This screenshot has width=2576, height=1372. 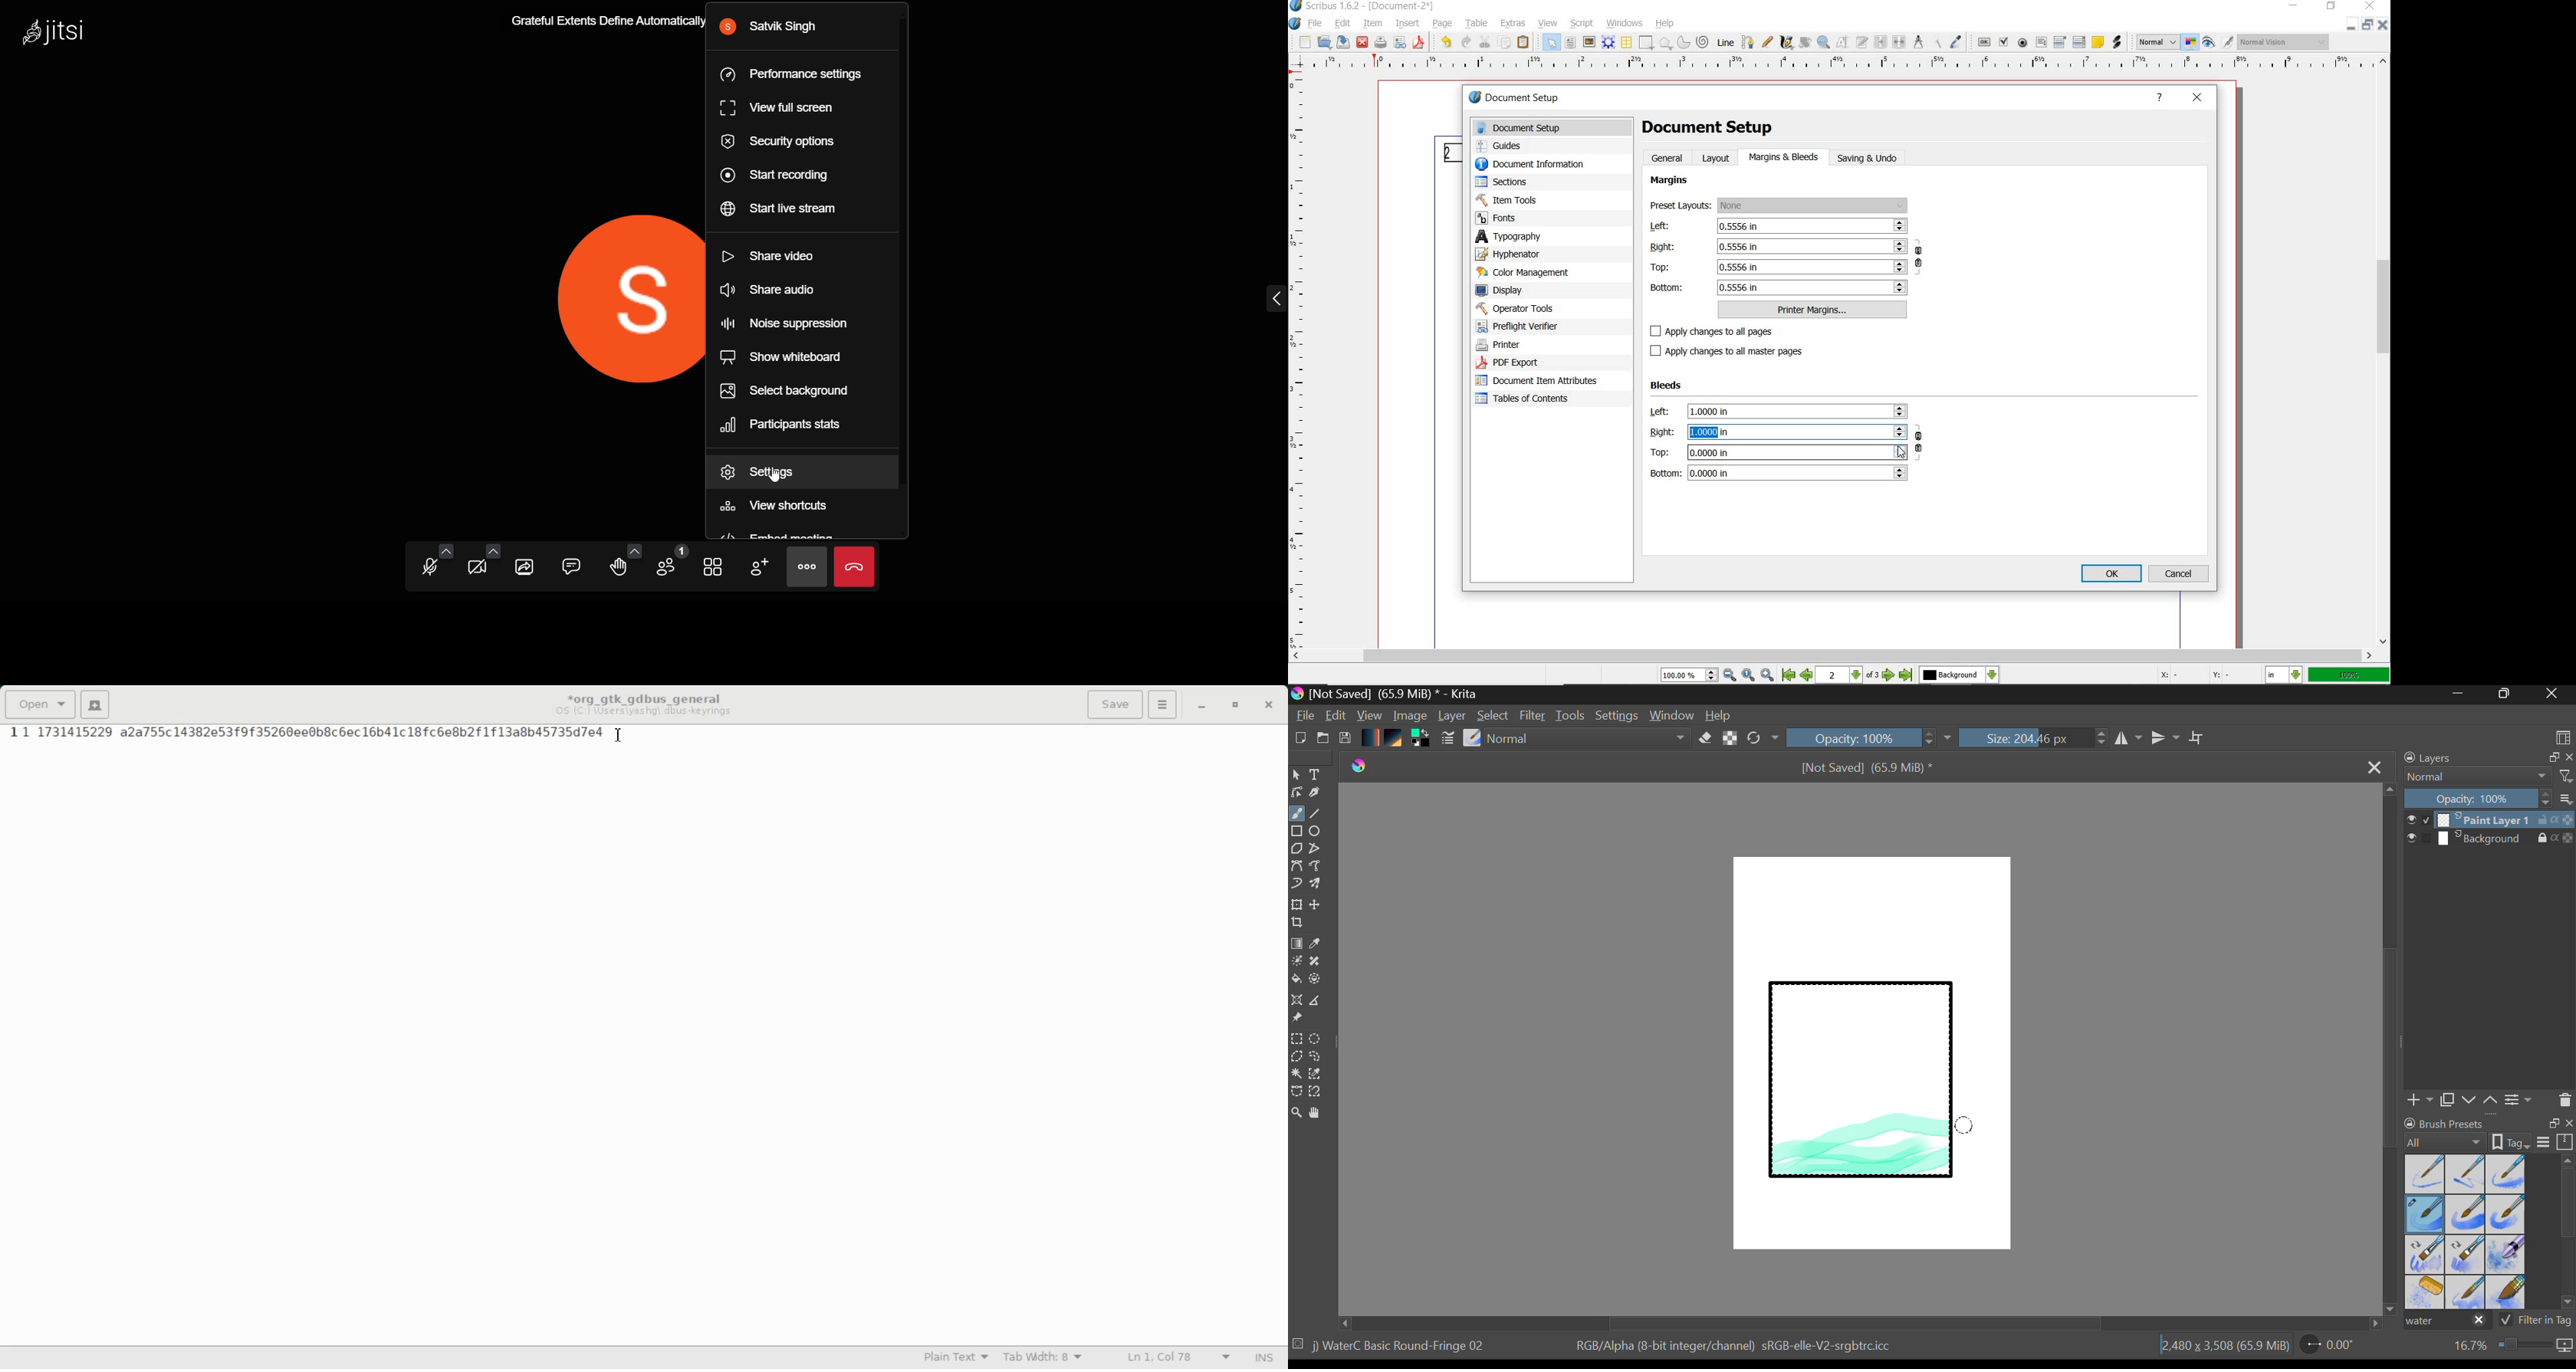 What do you see at coordinates (1626, 43) in the screenshot?
I see `table` at bounding box center [1626, 43].